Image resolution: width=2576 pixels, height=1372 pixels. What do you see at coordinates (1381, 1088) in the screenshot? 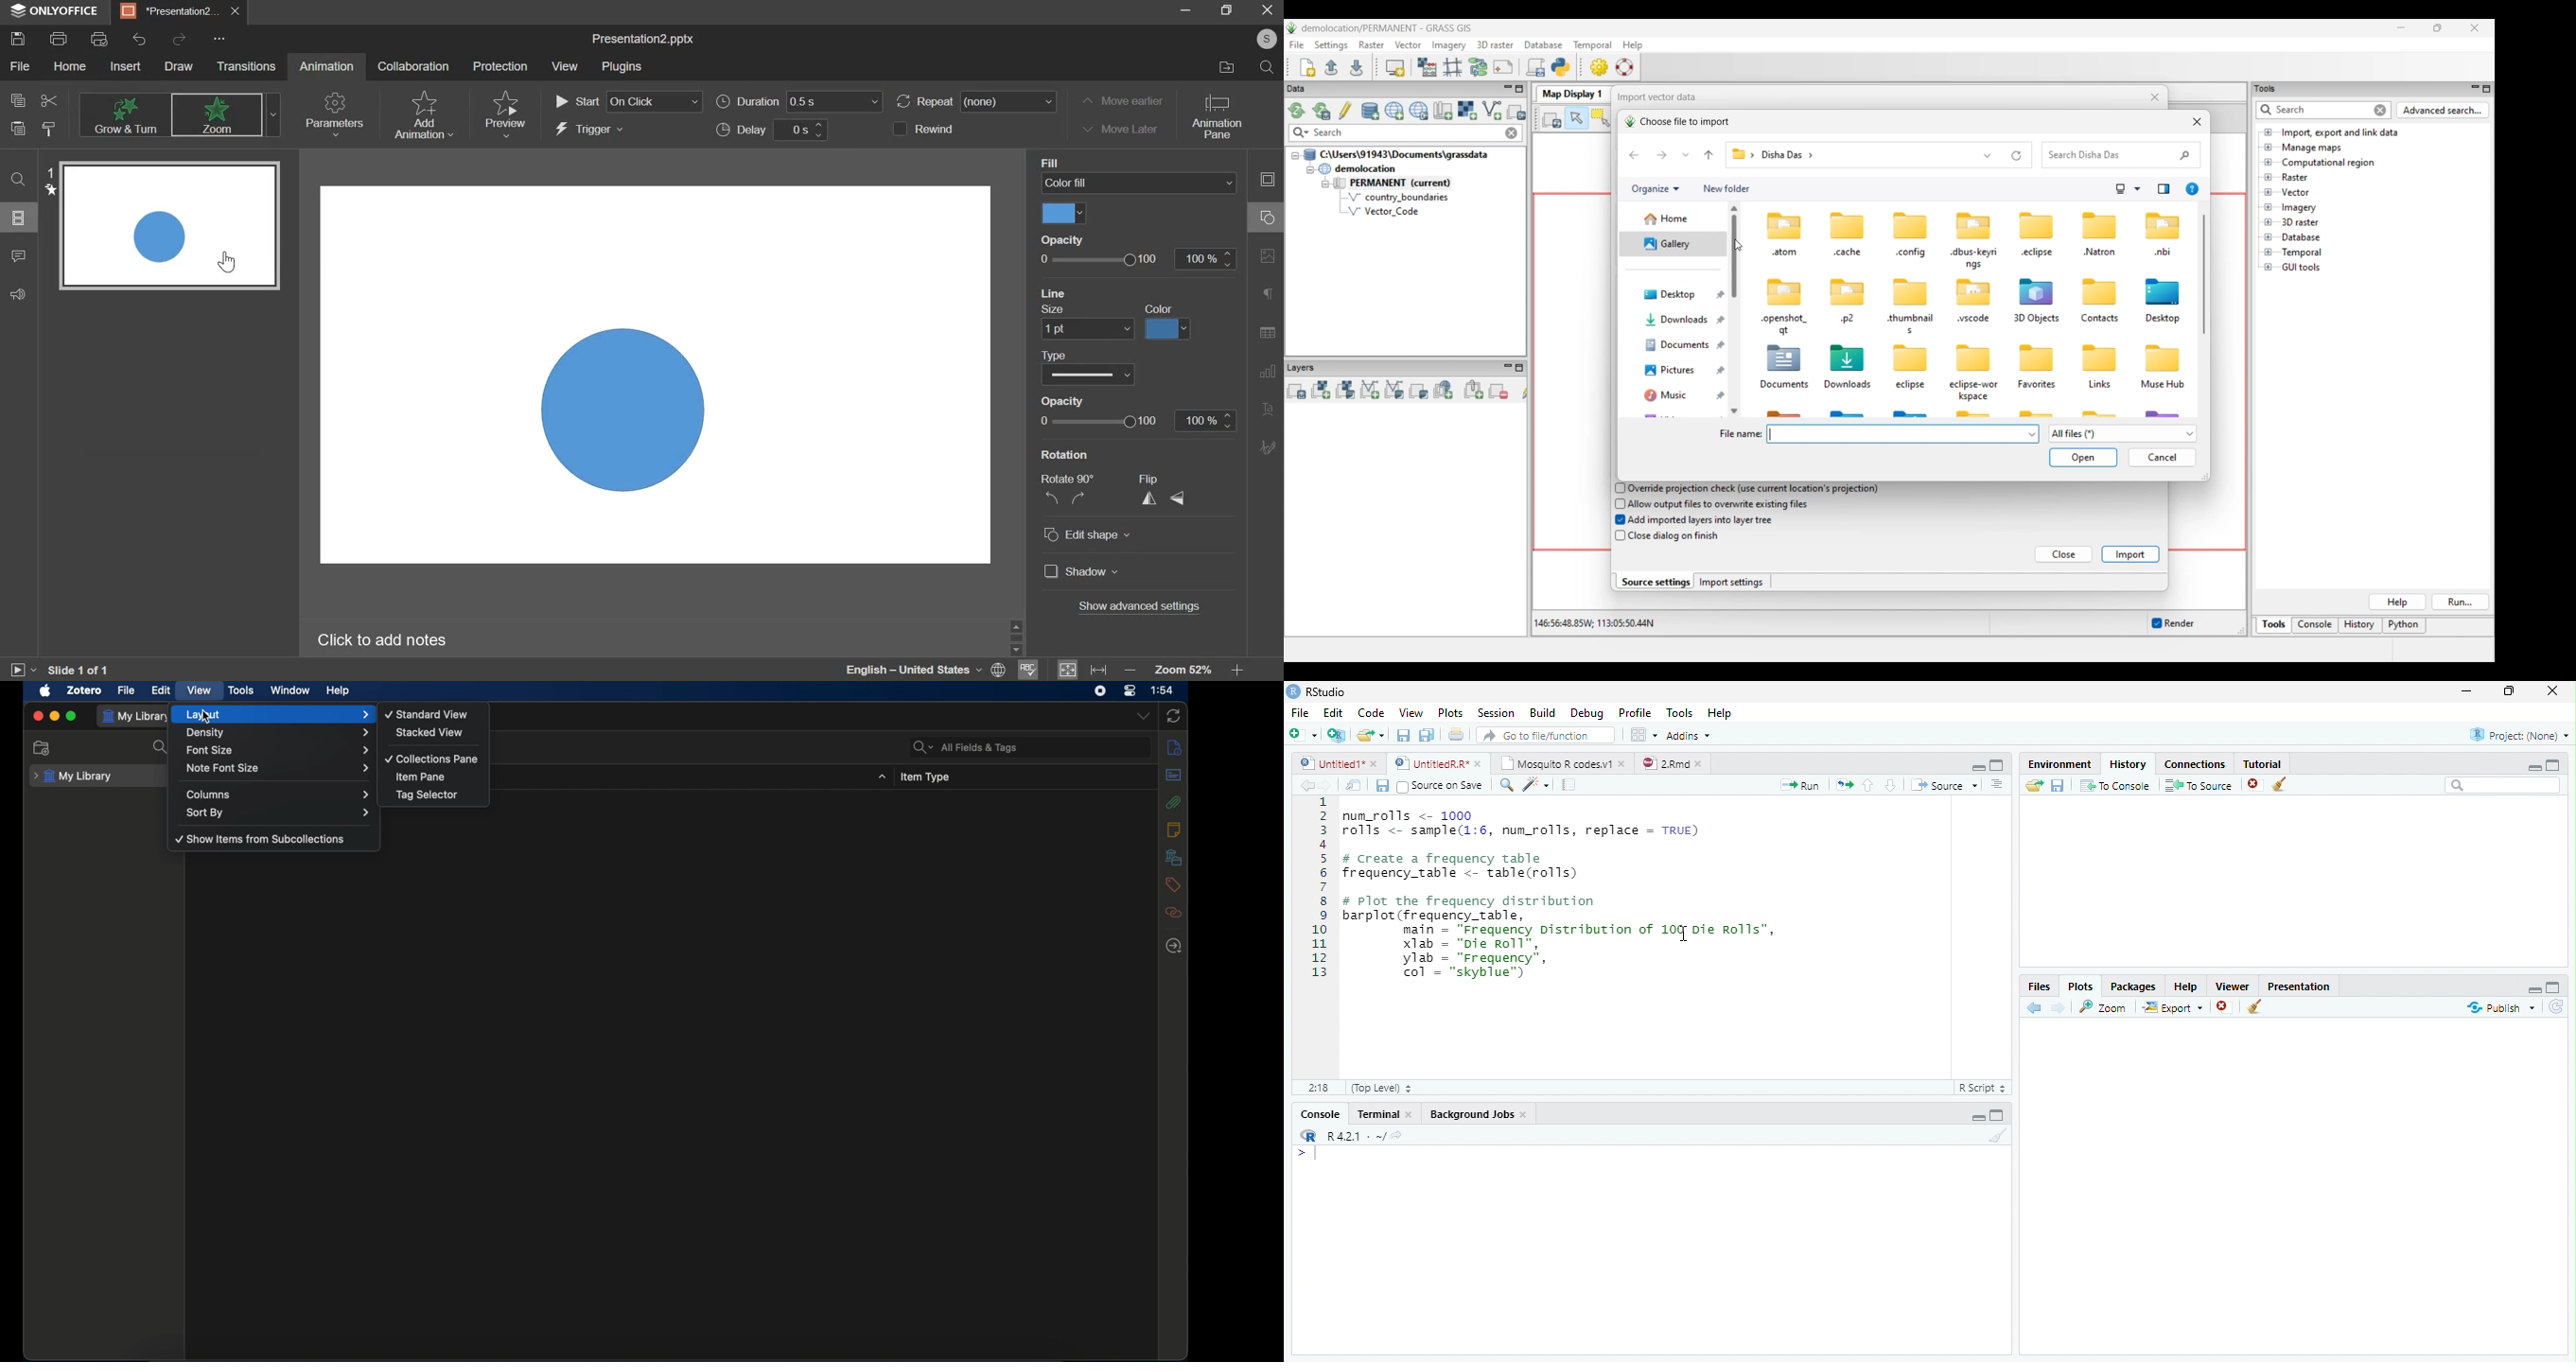
I see `(Top Level)` at bounding box center [1381, 1088].